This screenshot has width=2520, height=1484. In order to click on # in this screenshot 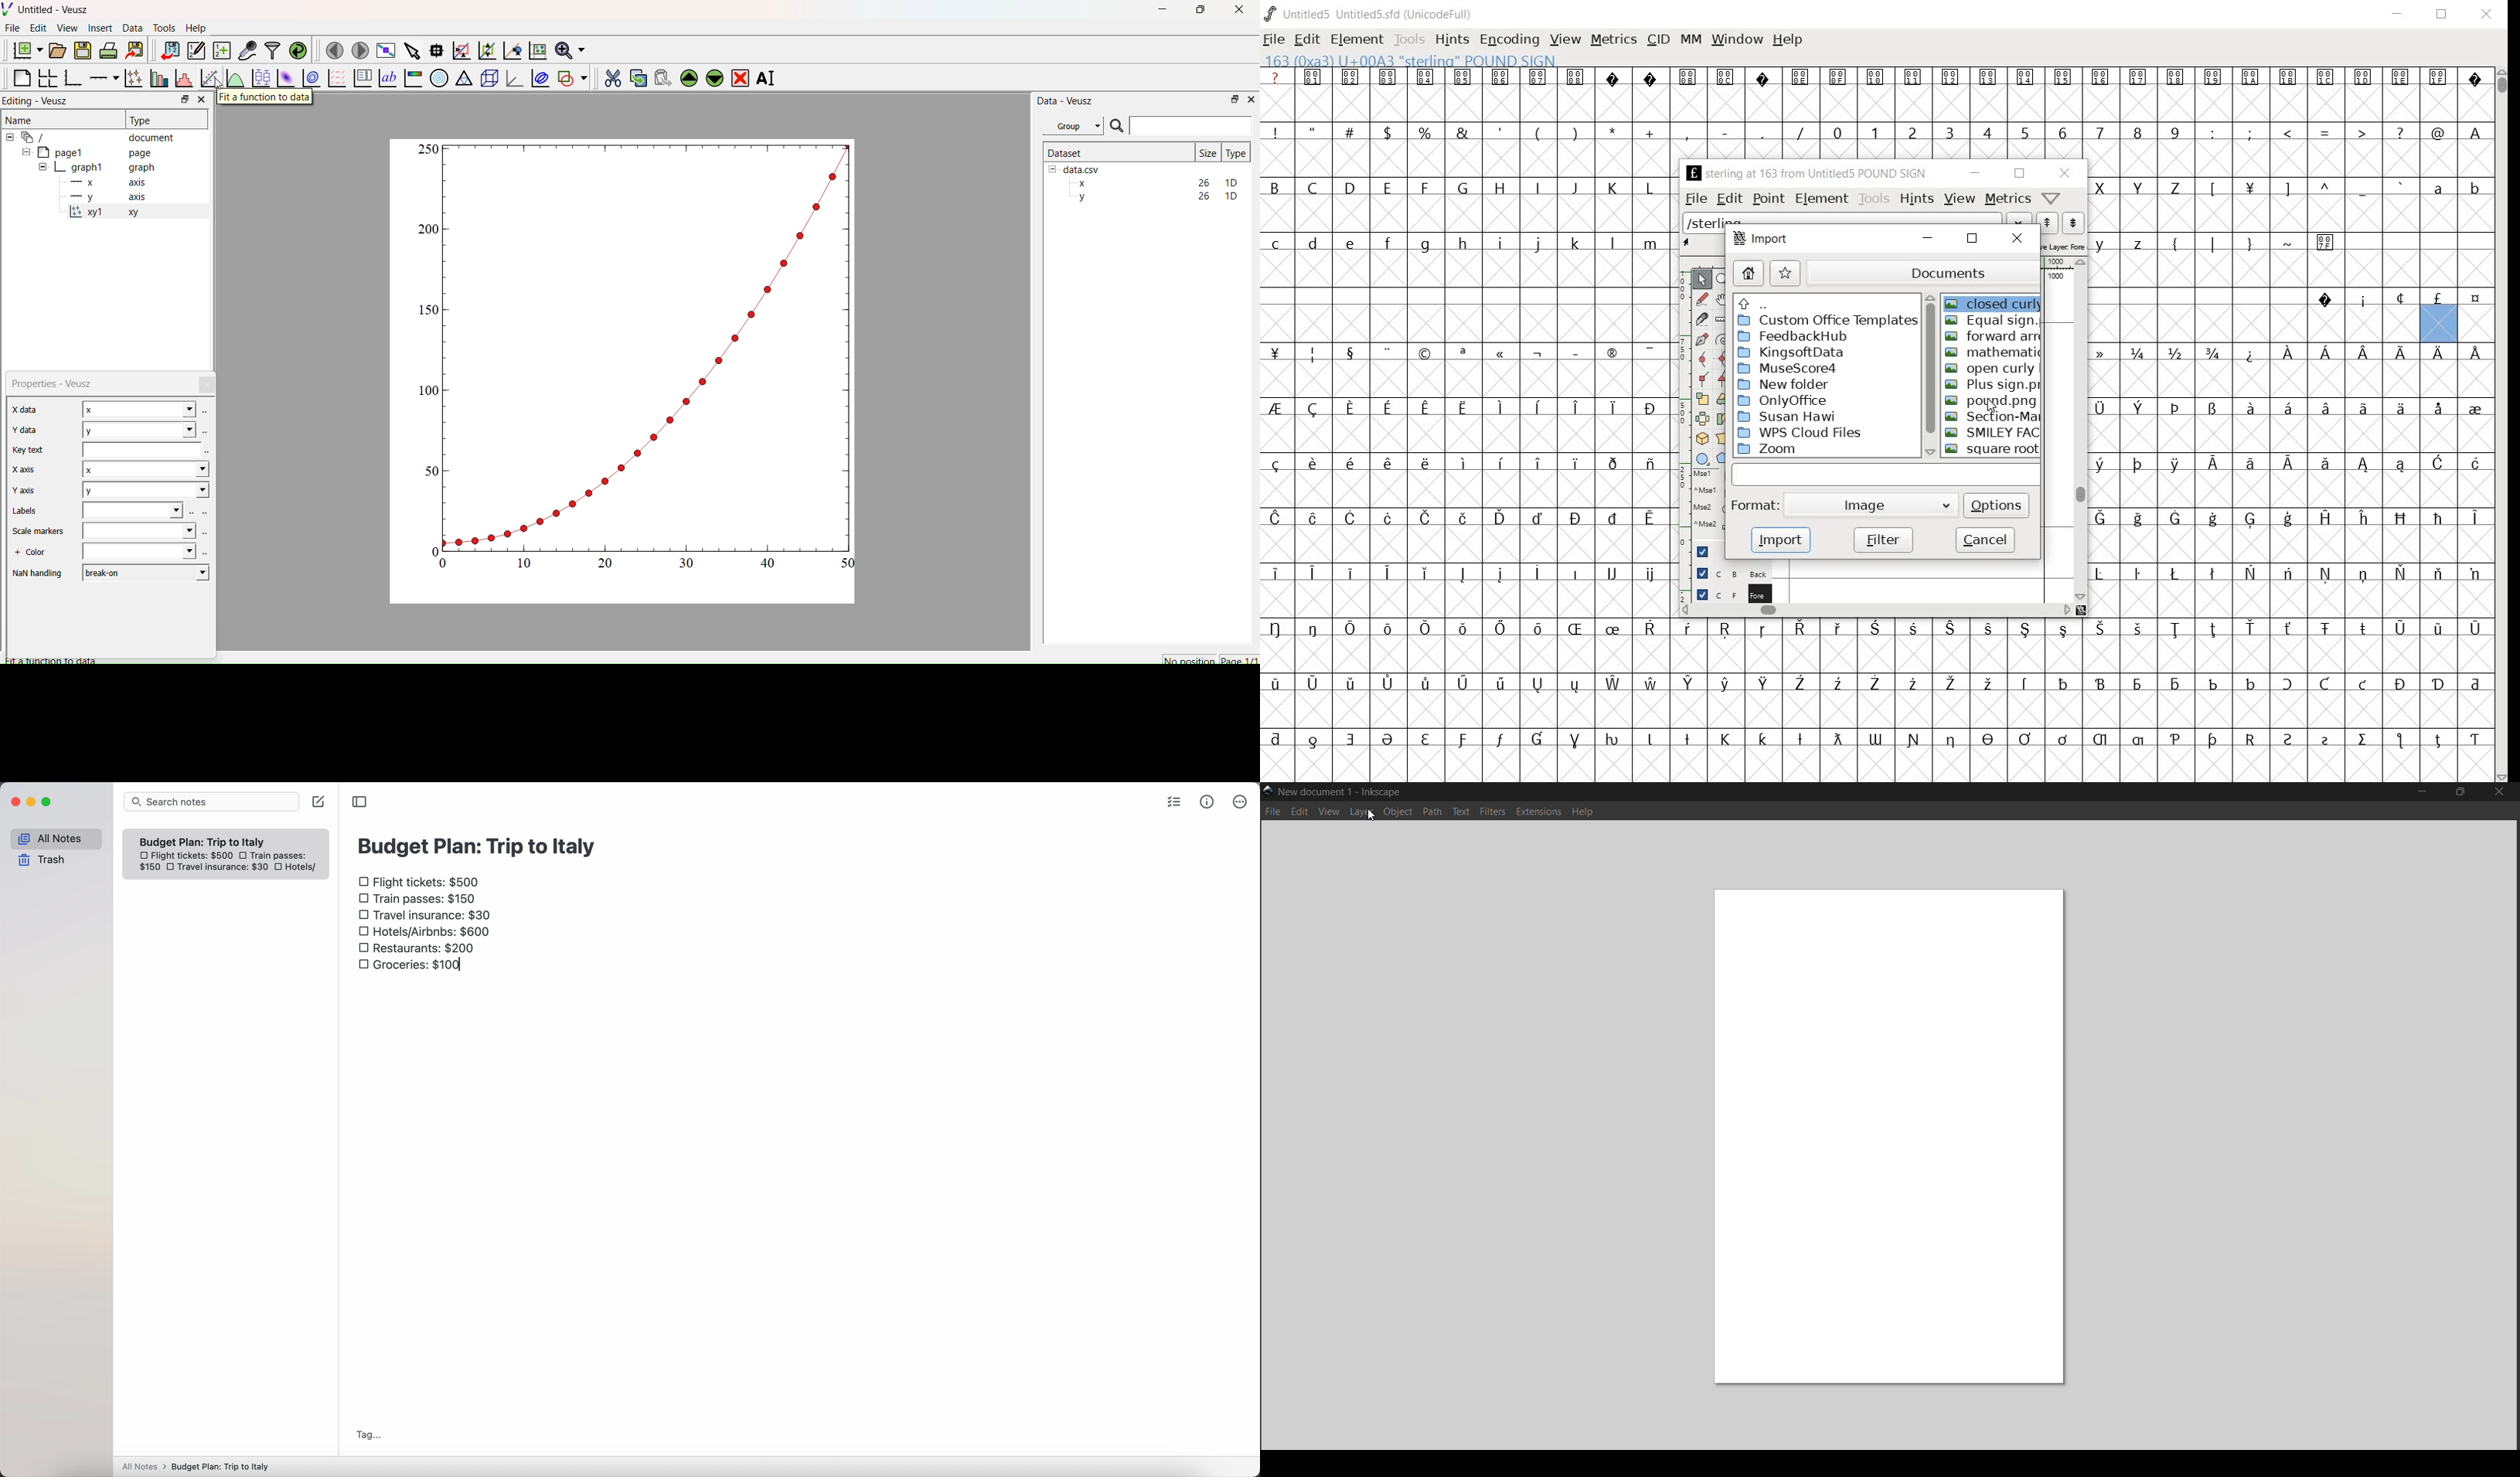, I will do `click(1353, 133)`.